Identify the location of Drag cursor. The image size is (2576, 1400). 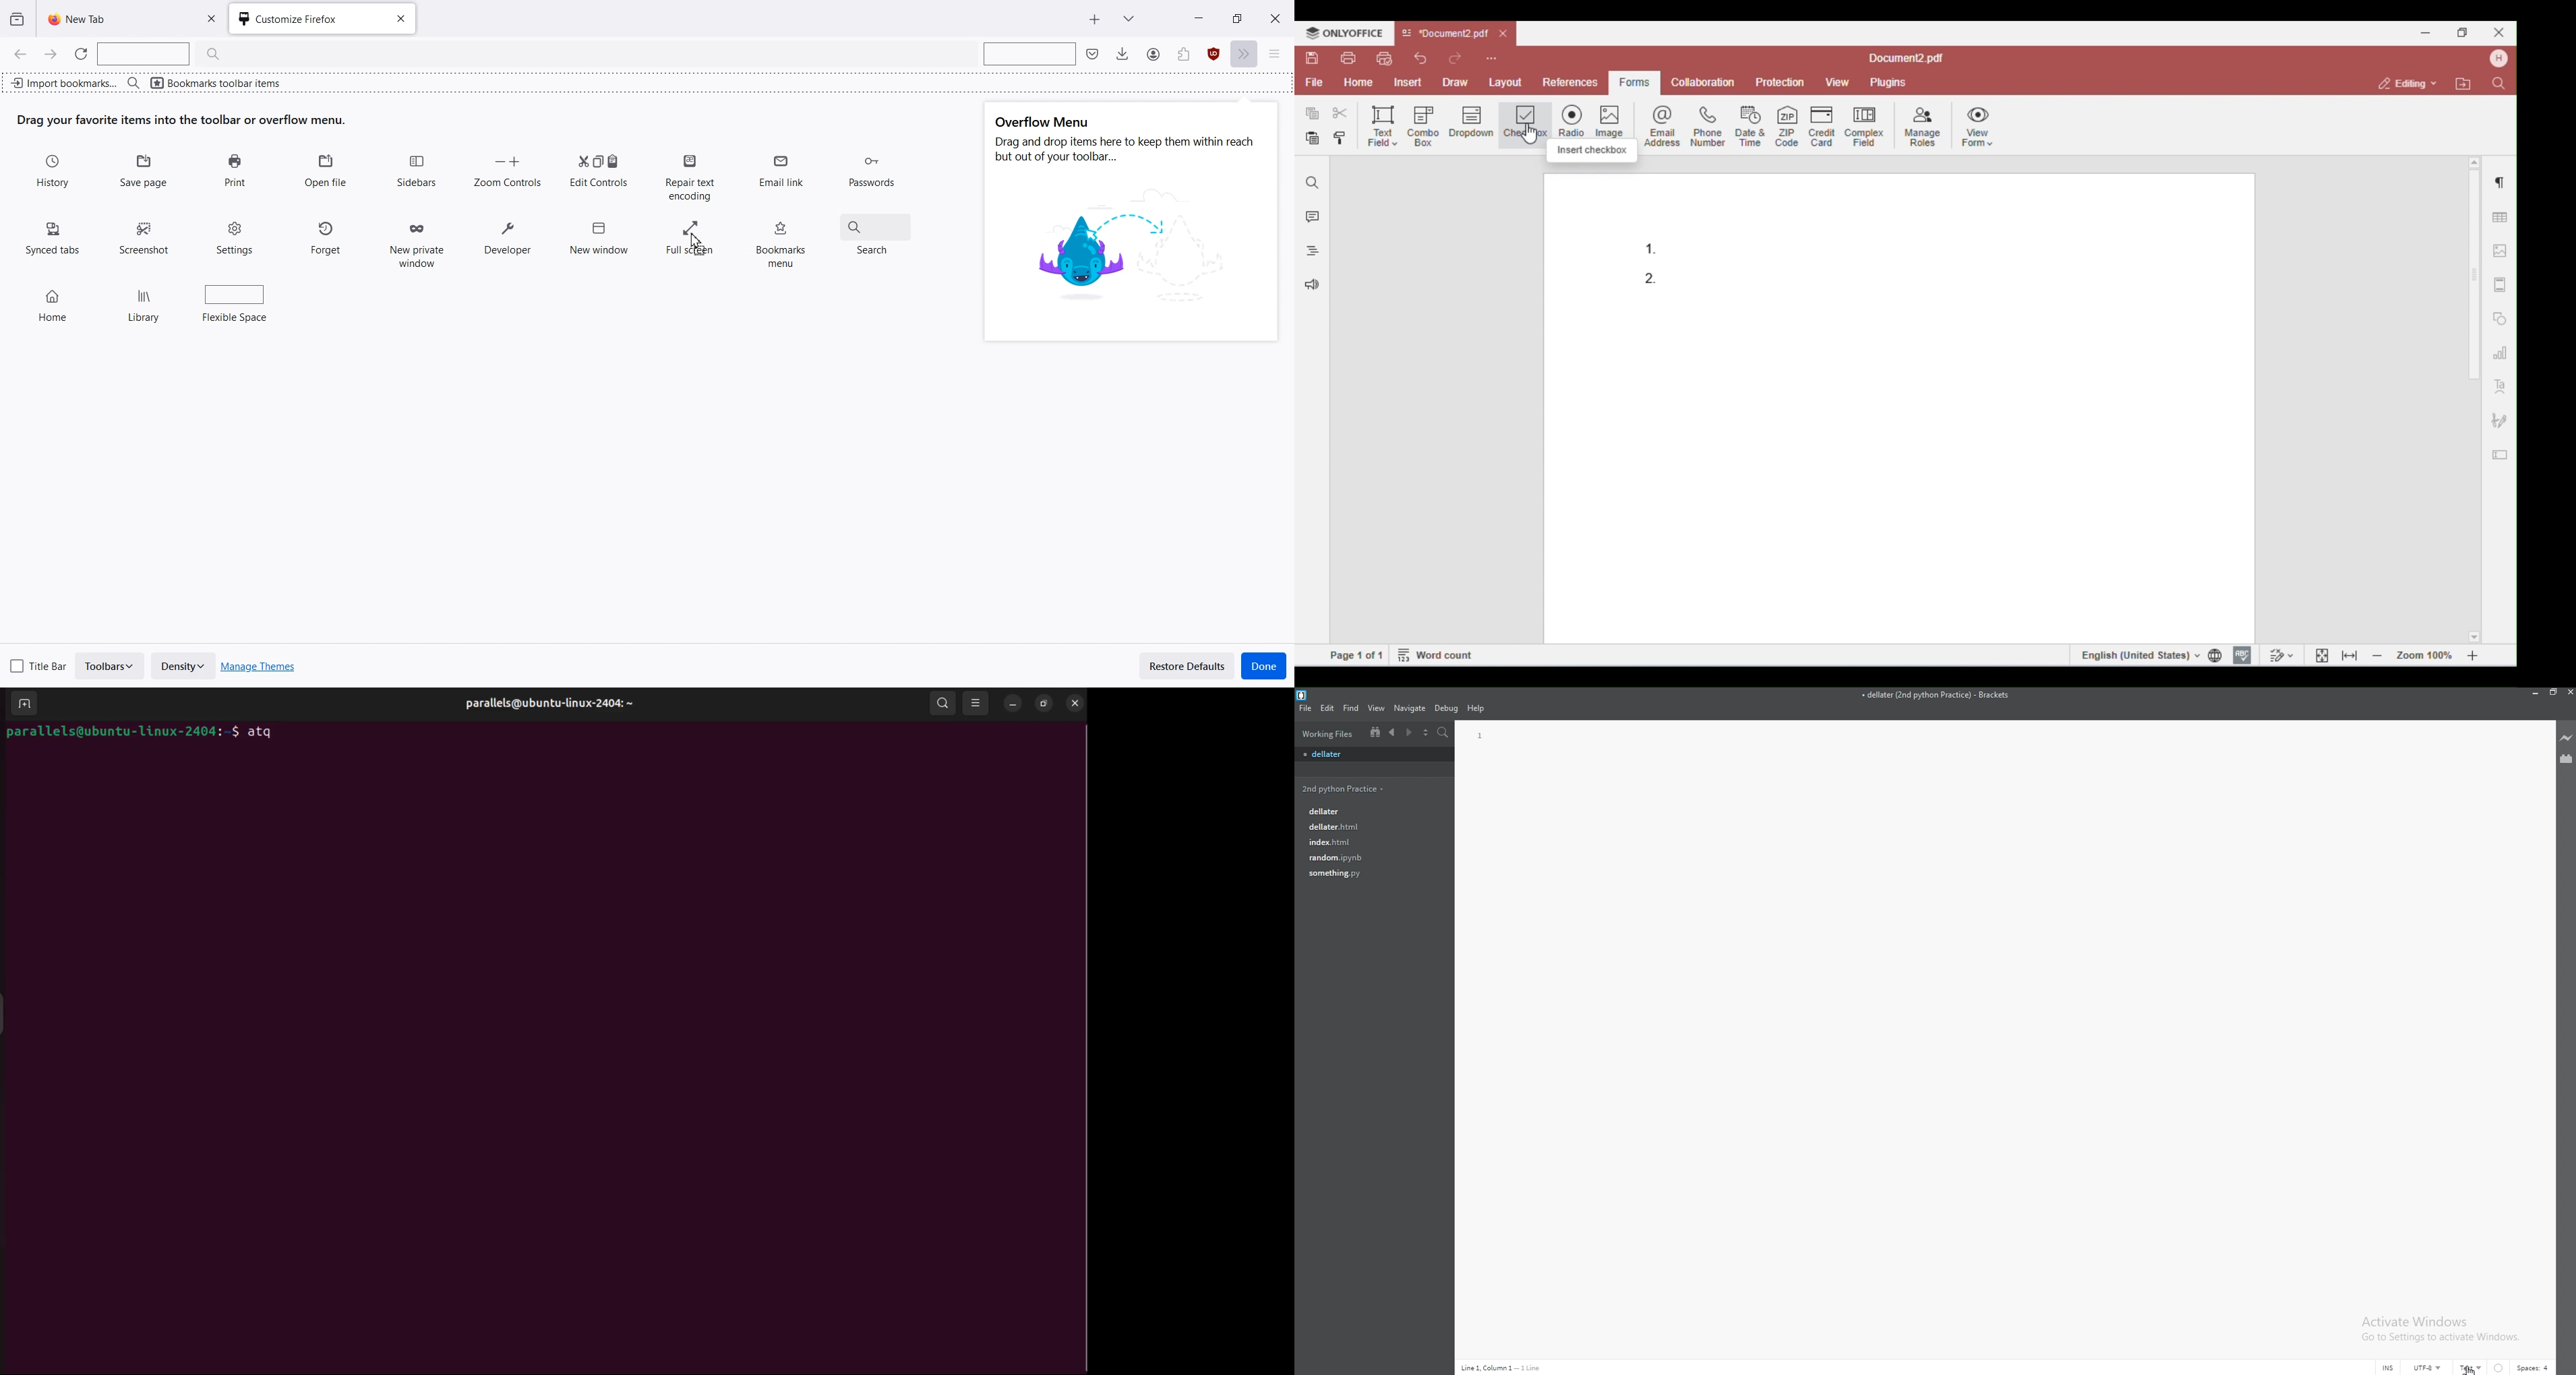
(696, 243).